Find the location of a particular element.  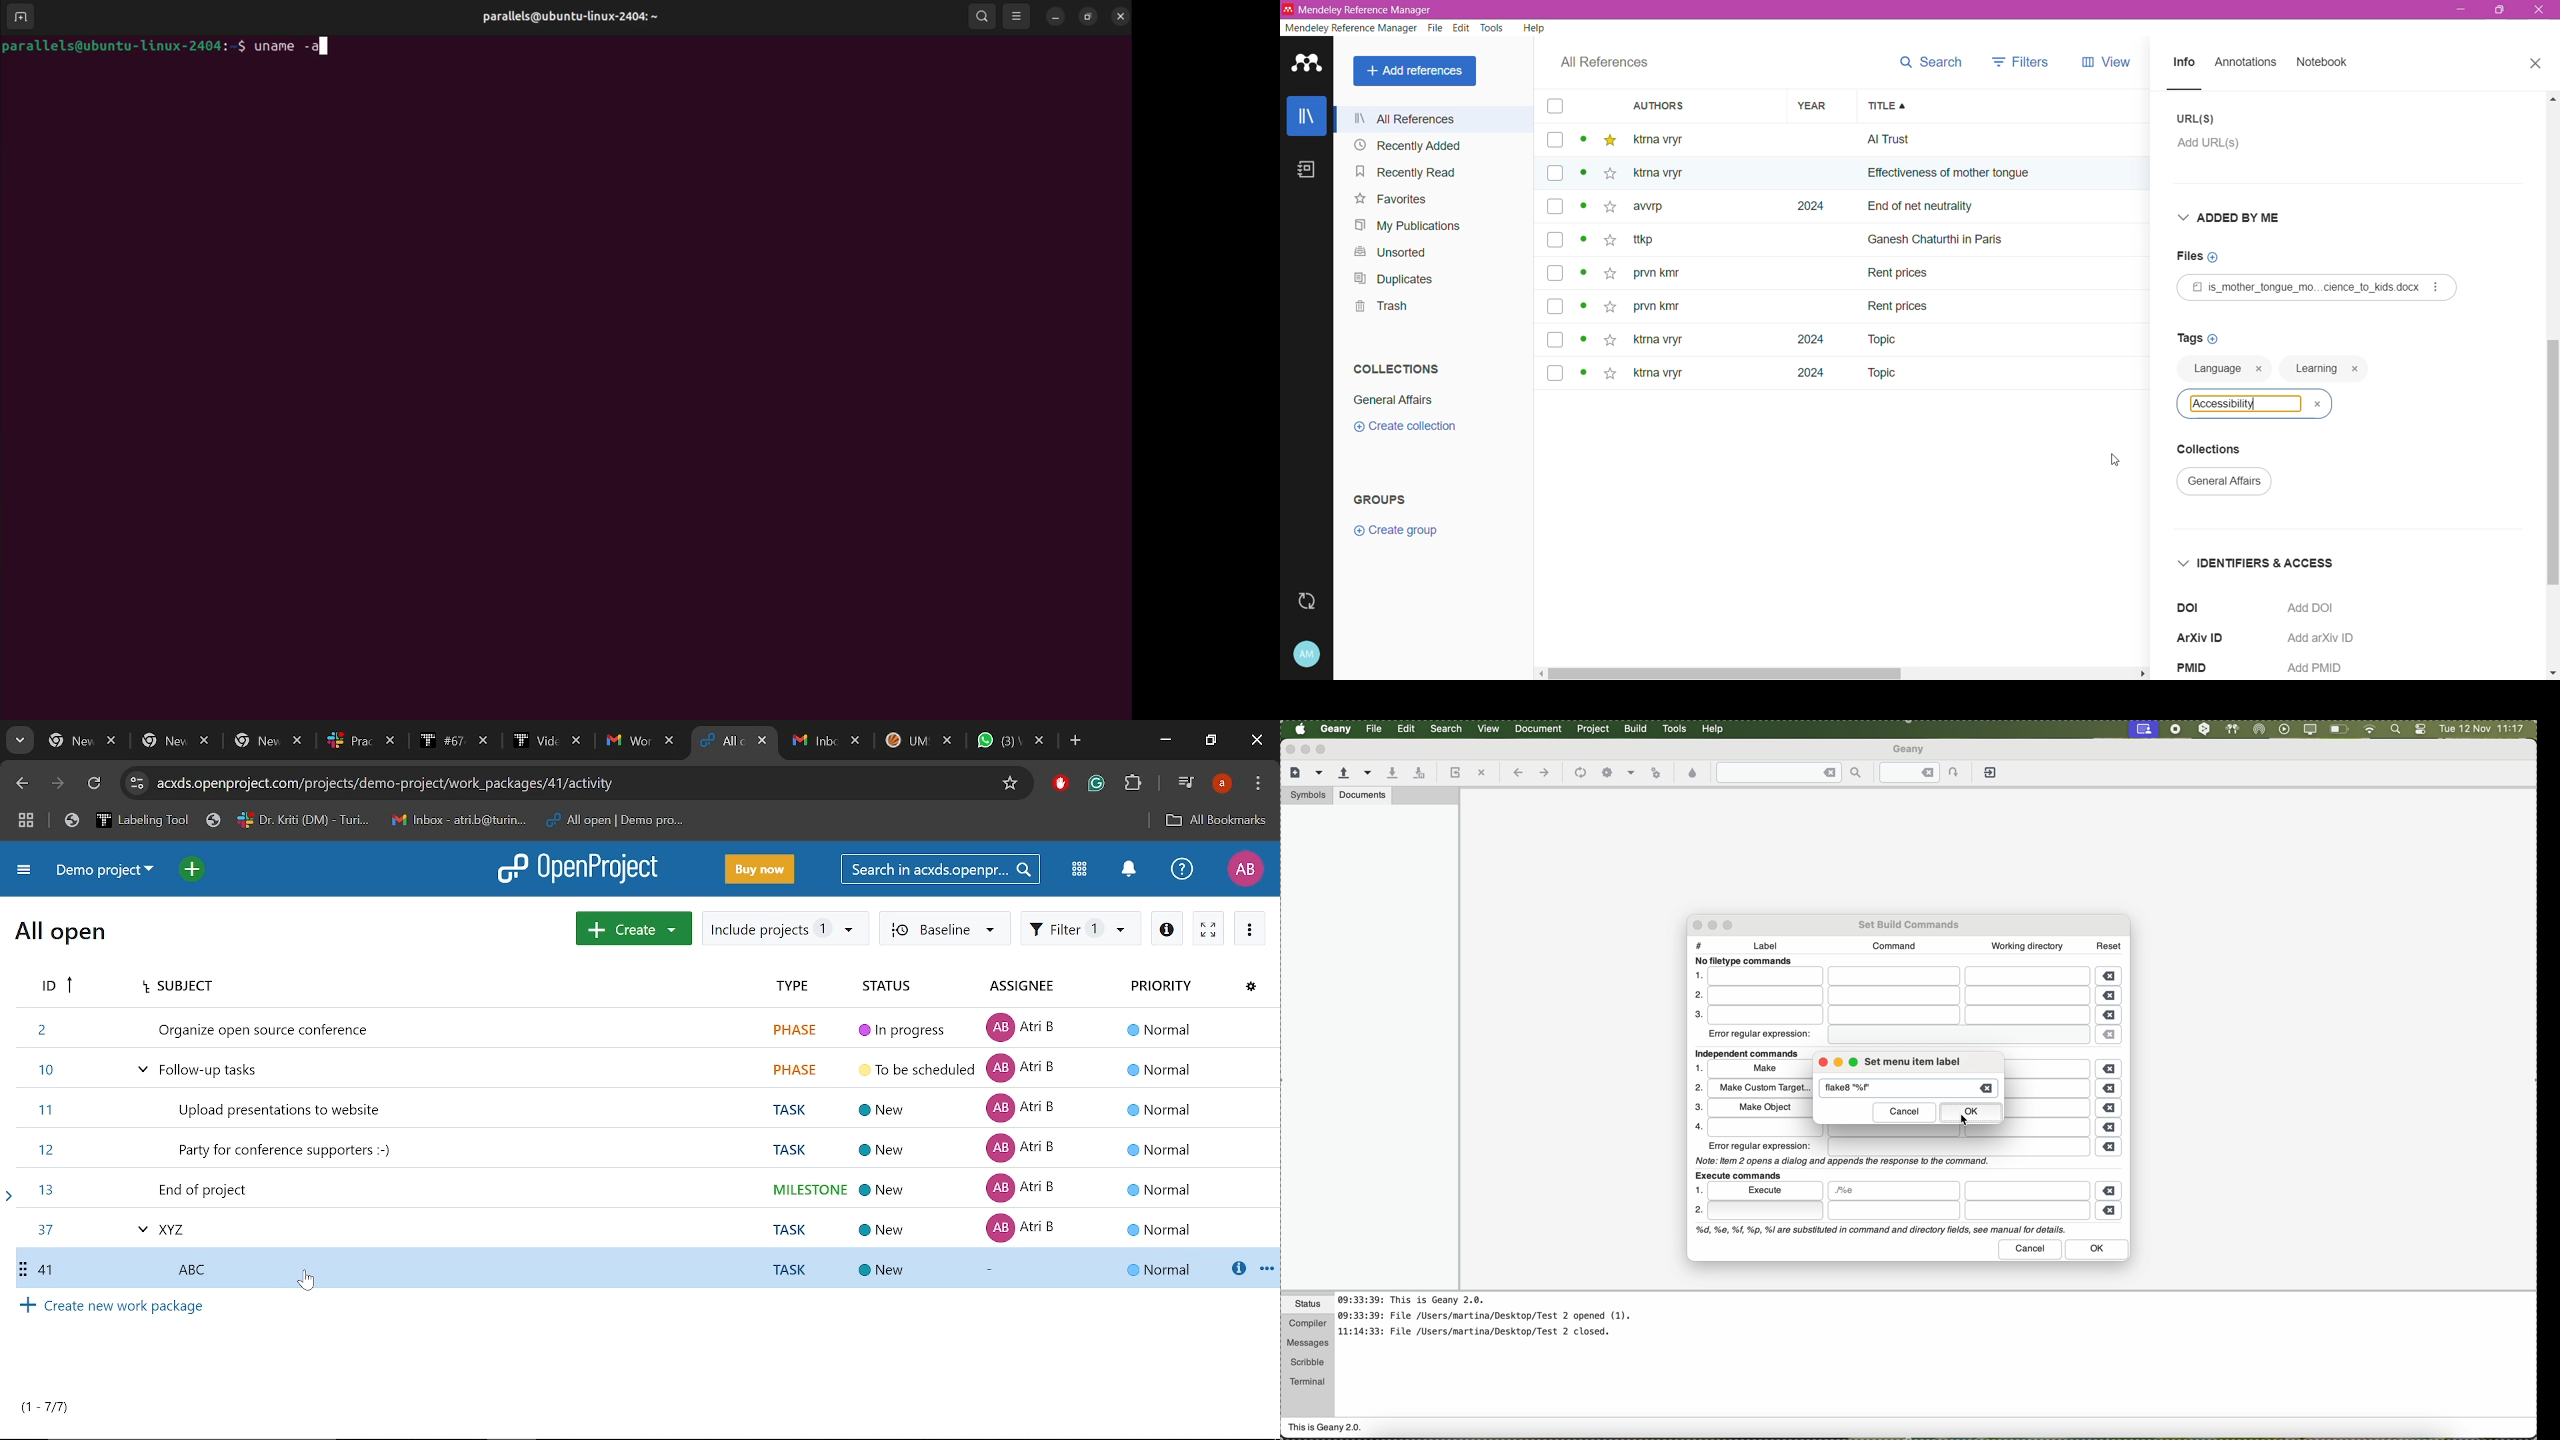

Assignee is located at coordinates (1030, 986).